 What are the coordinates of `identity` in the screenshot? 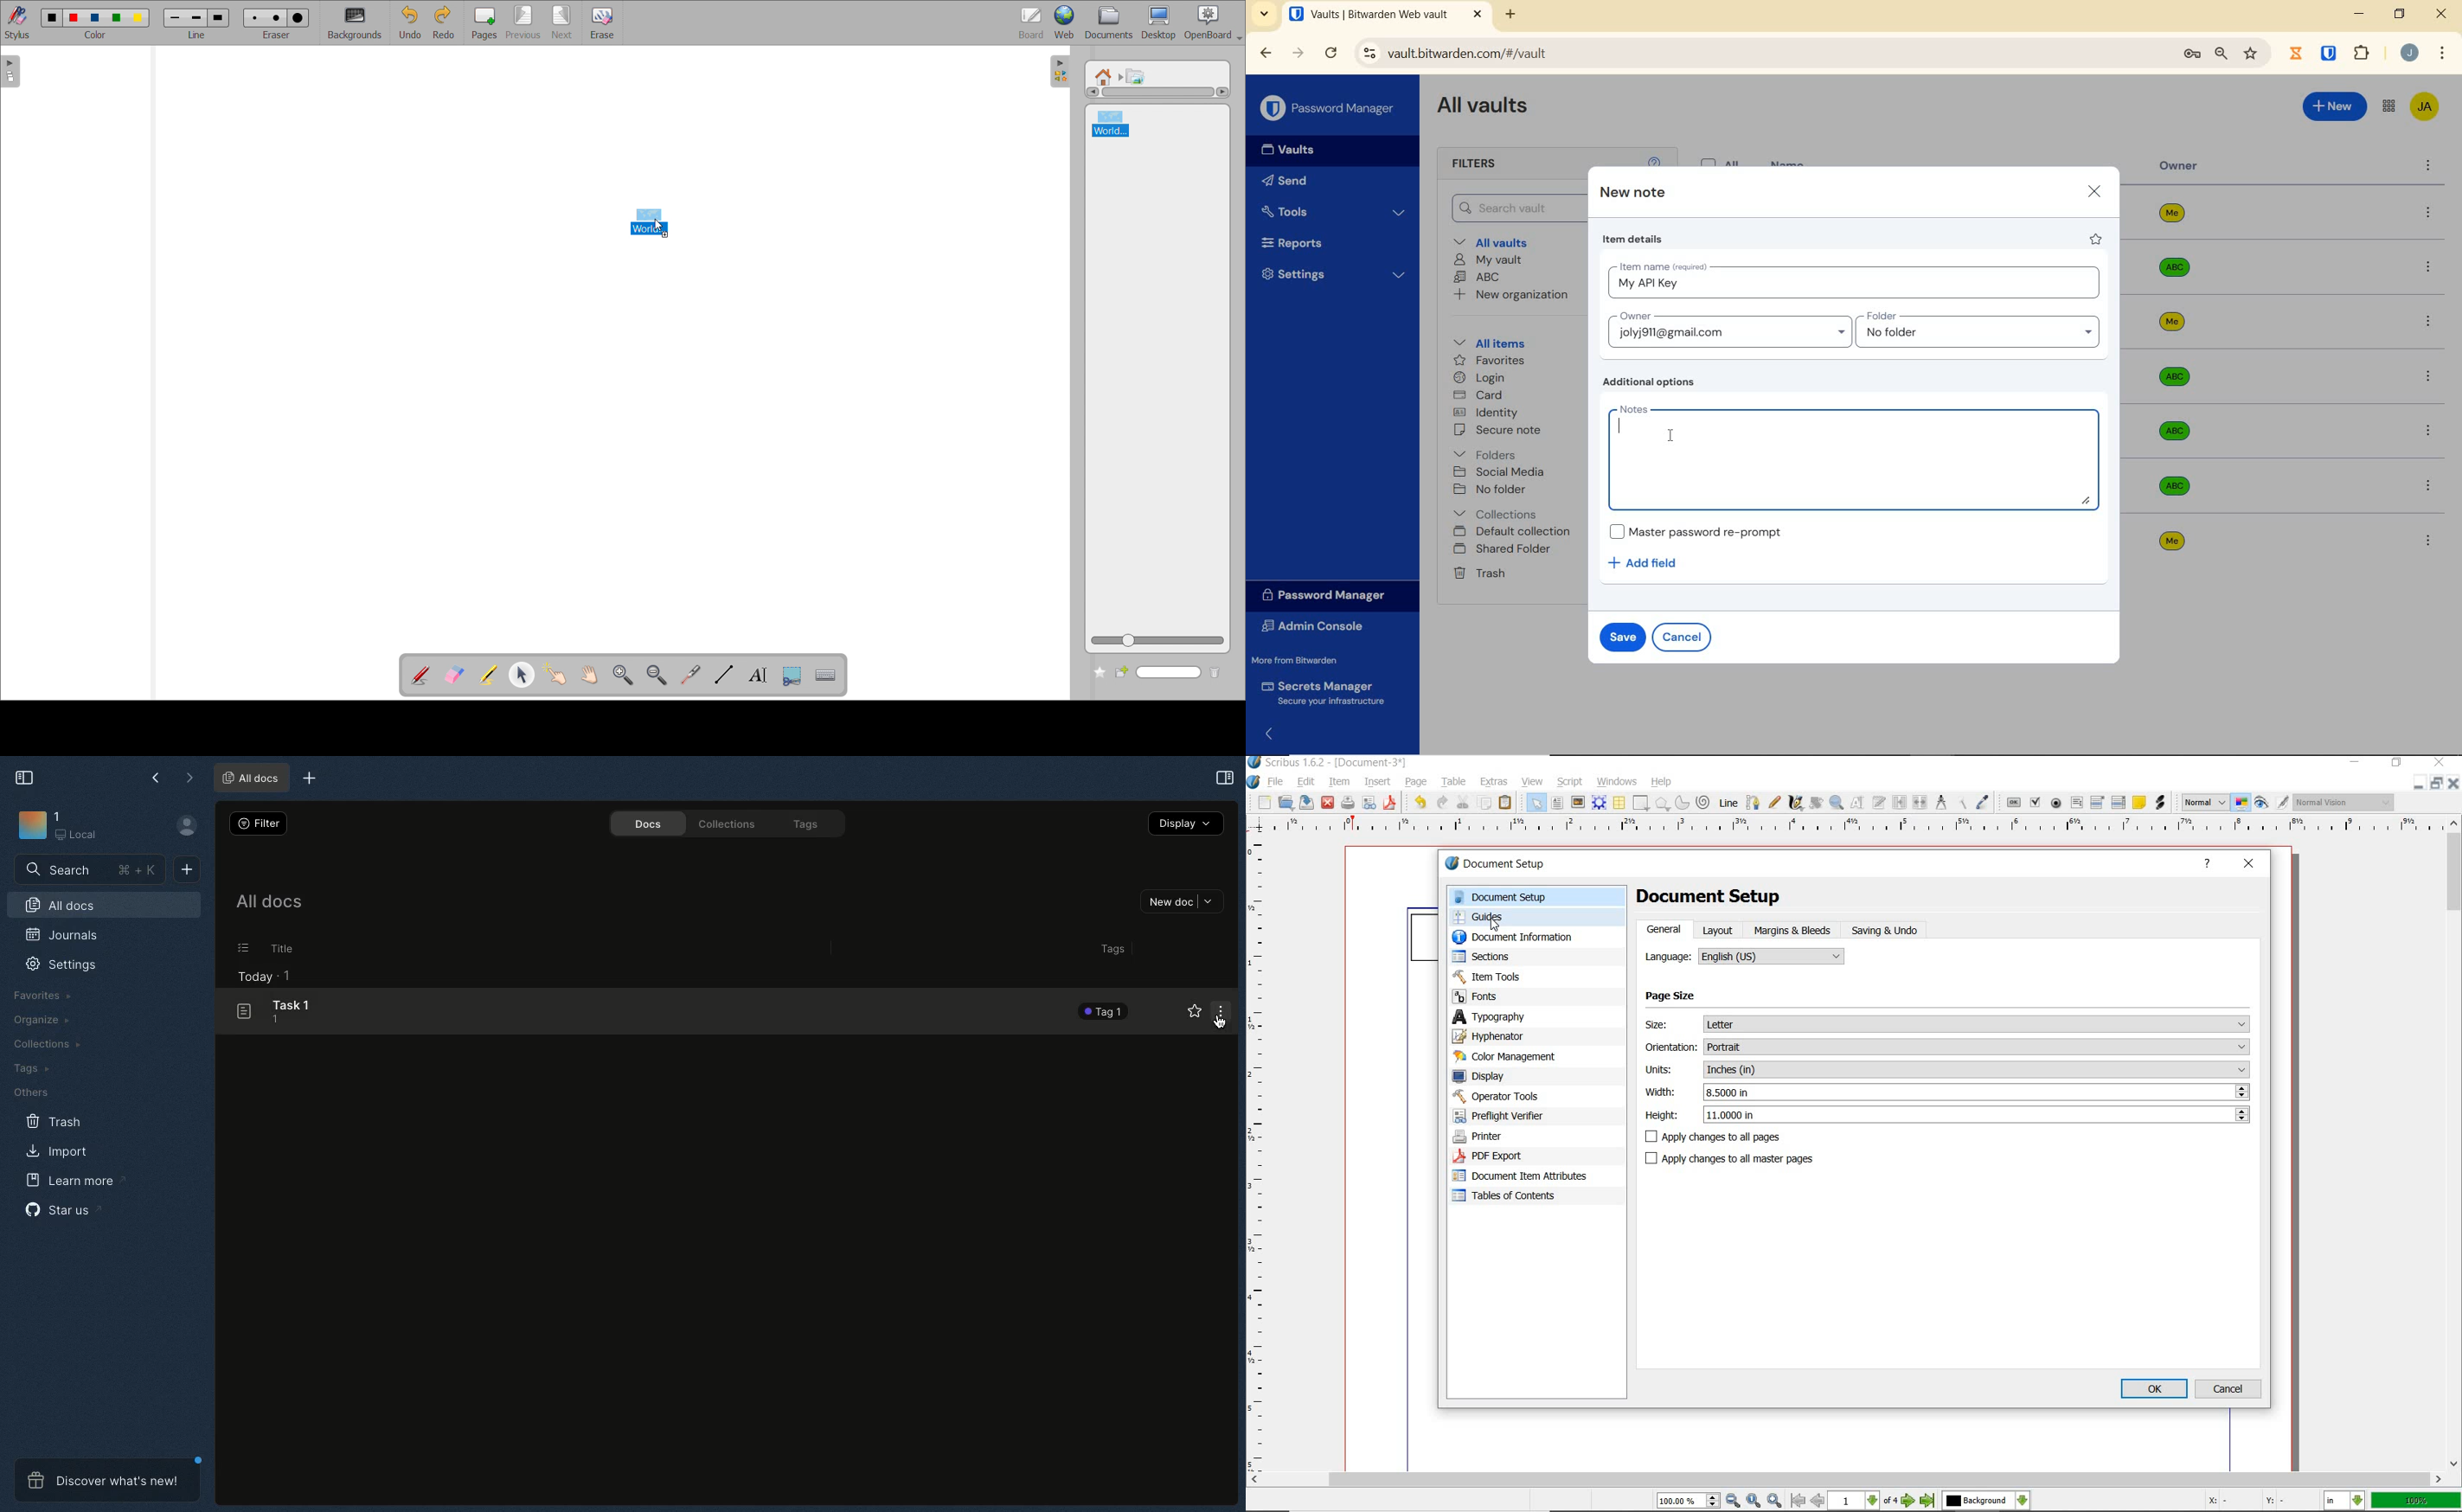 It's located at (1488, 413).